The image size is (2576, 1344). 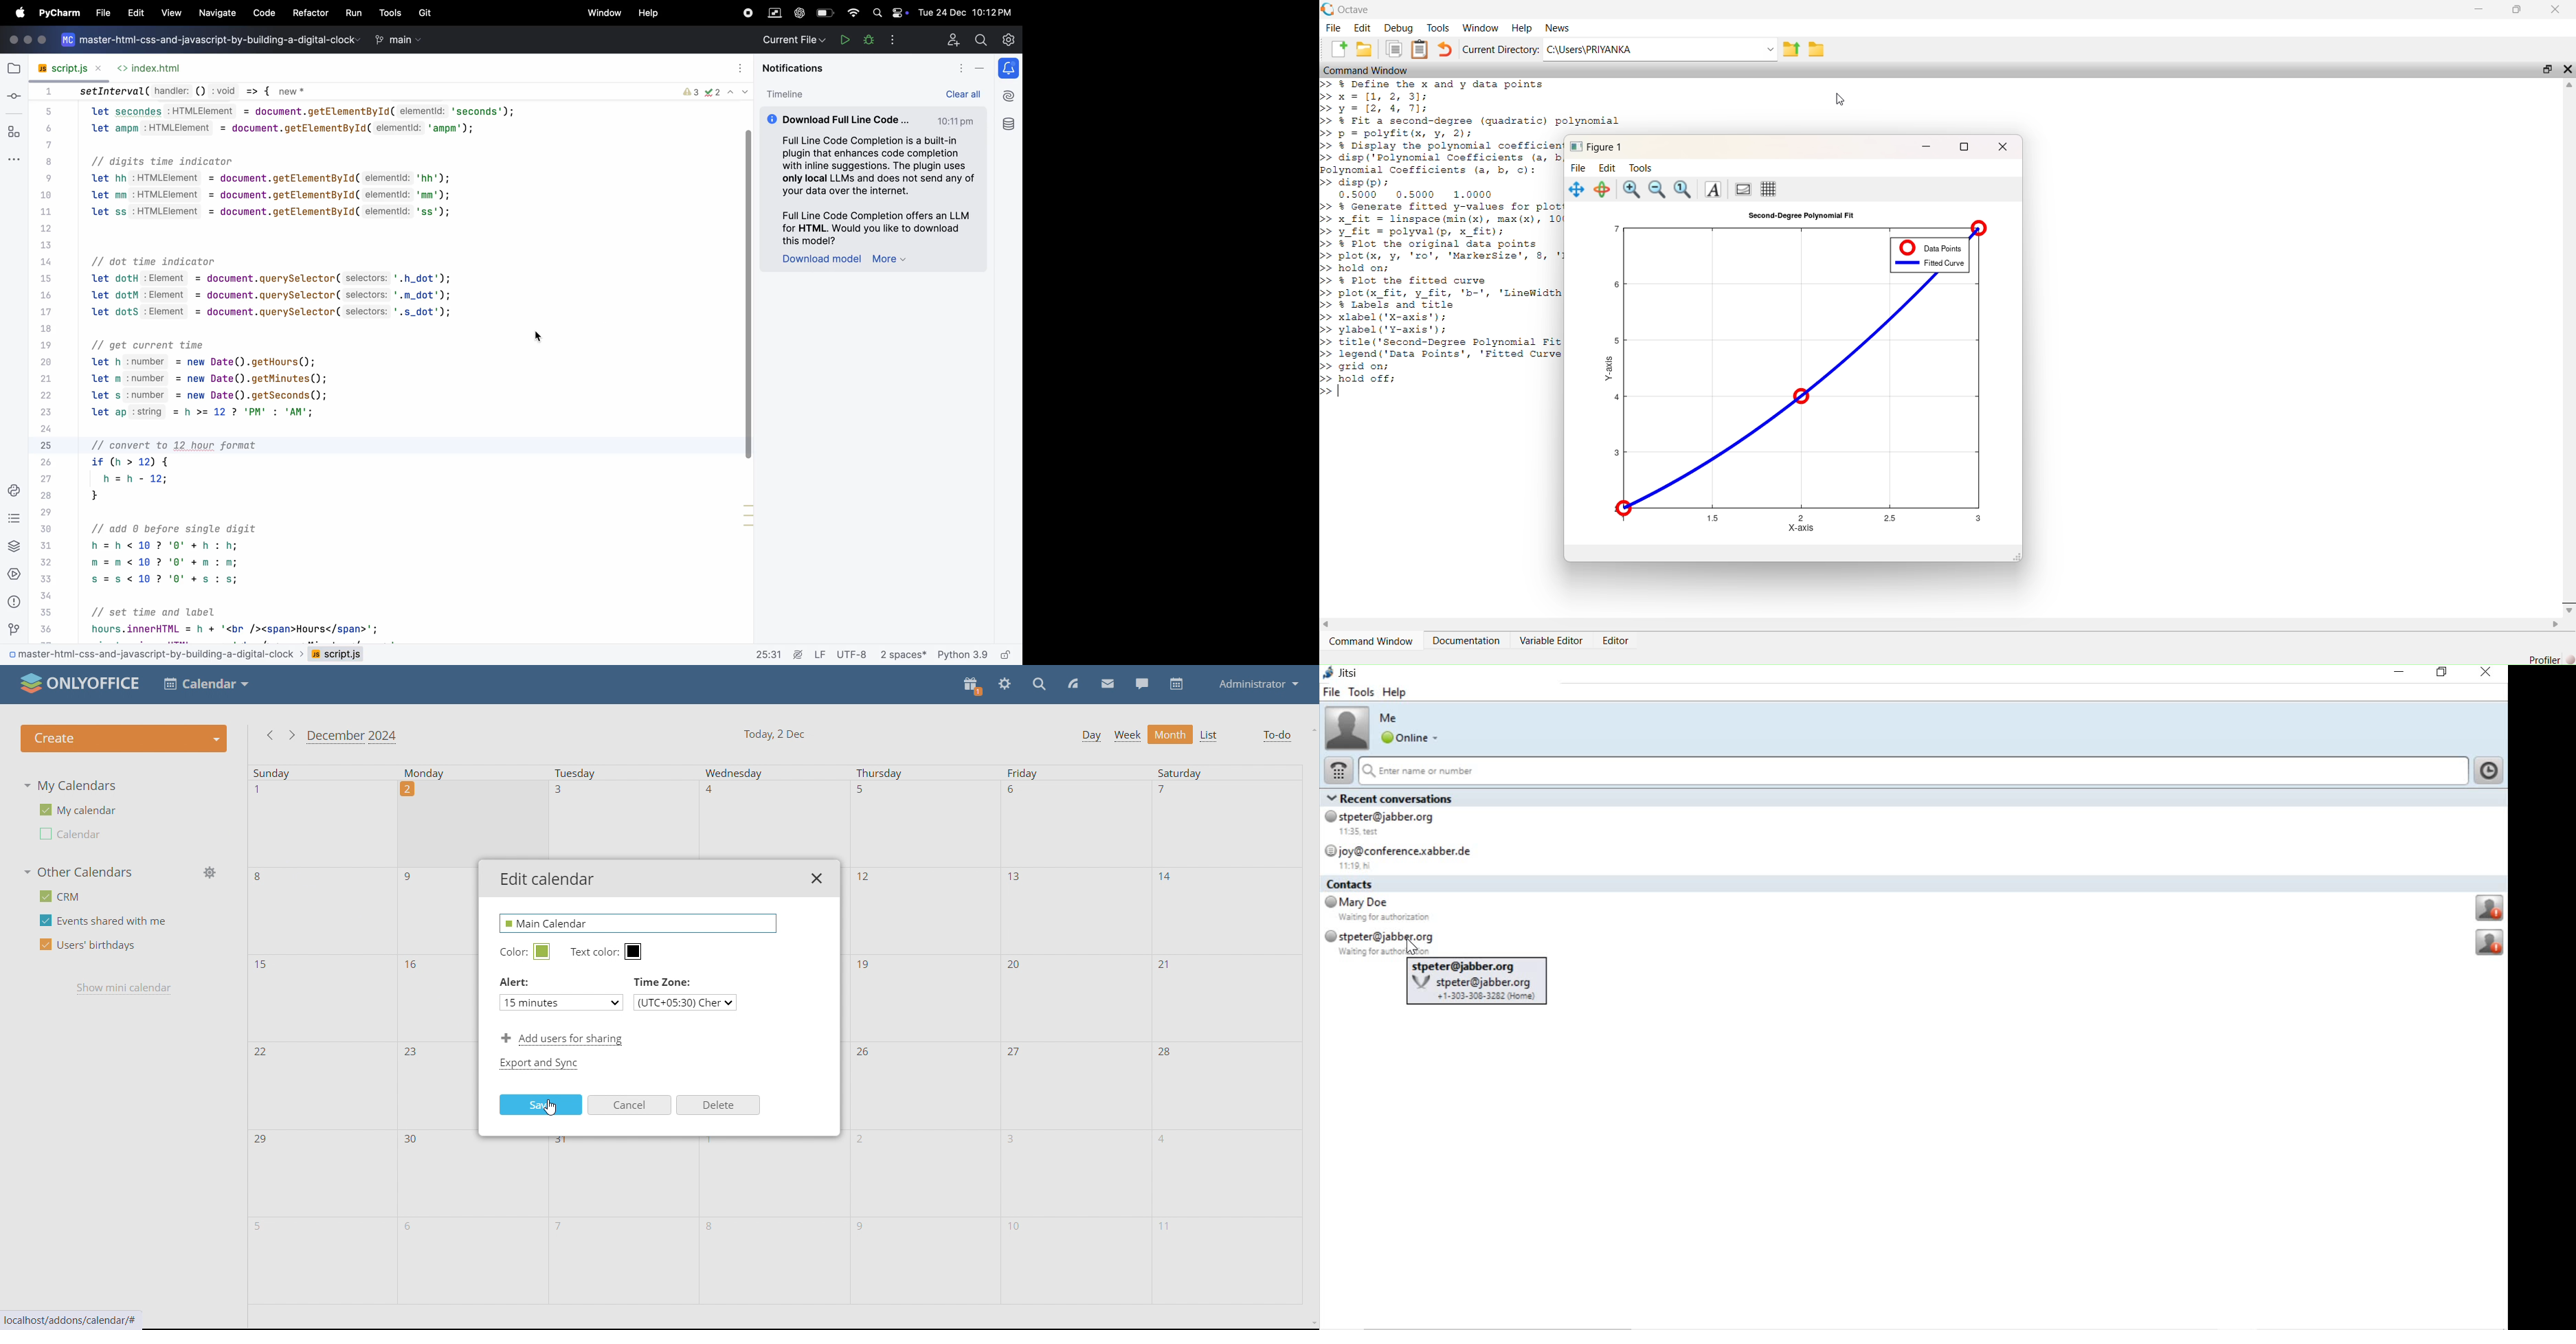 I want to click on close, so click(x=816, y=880).